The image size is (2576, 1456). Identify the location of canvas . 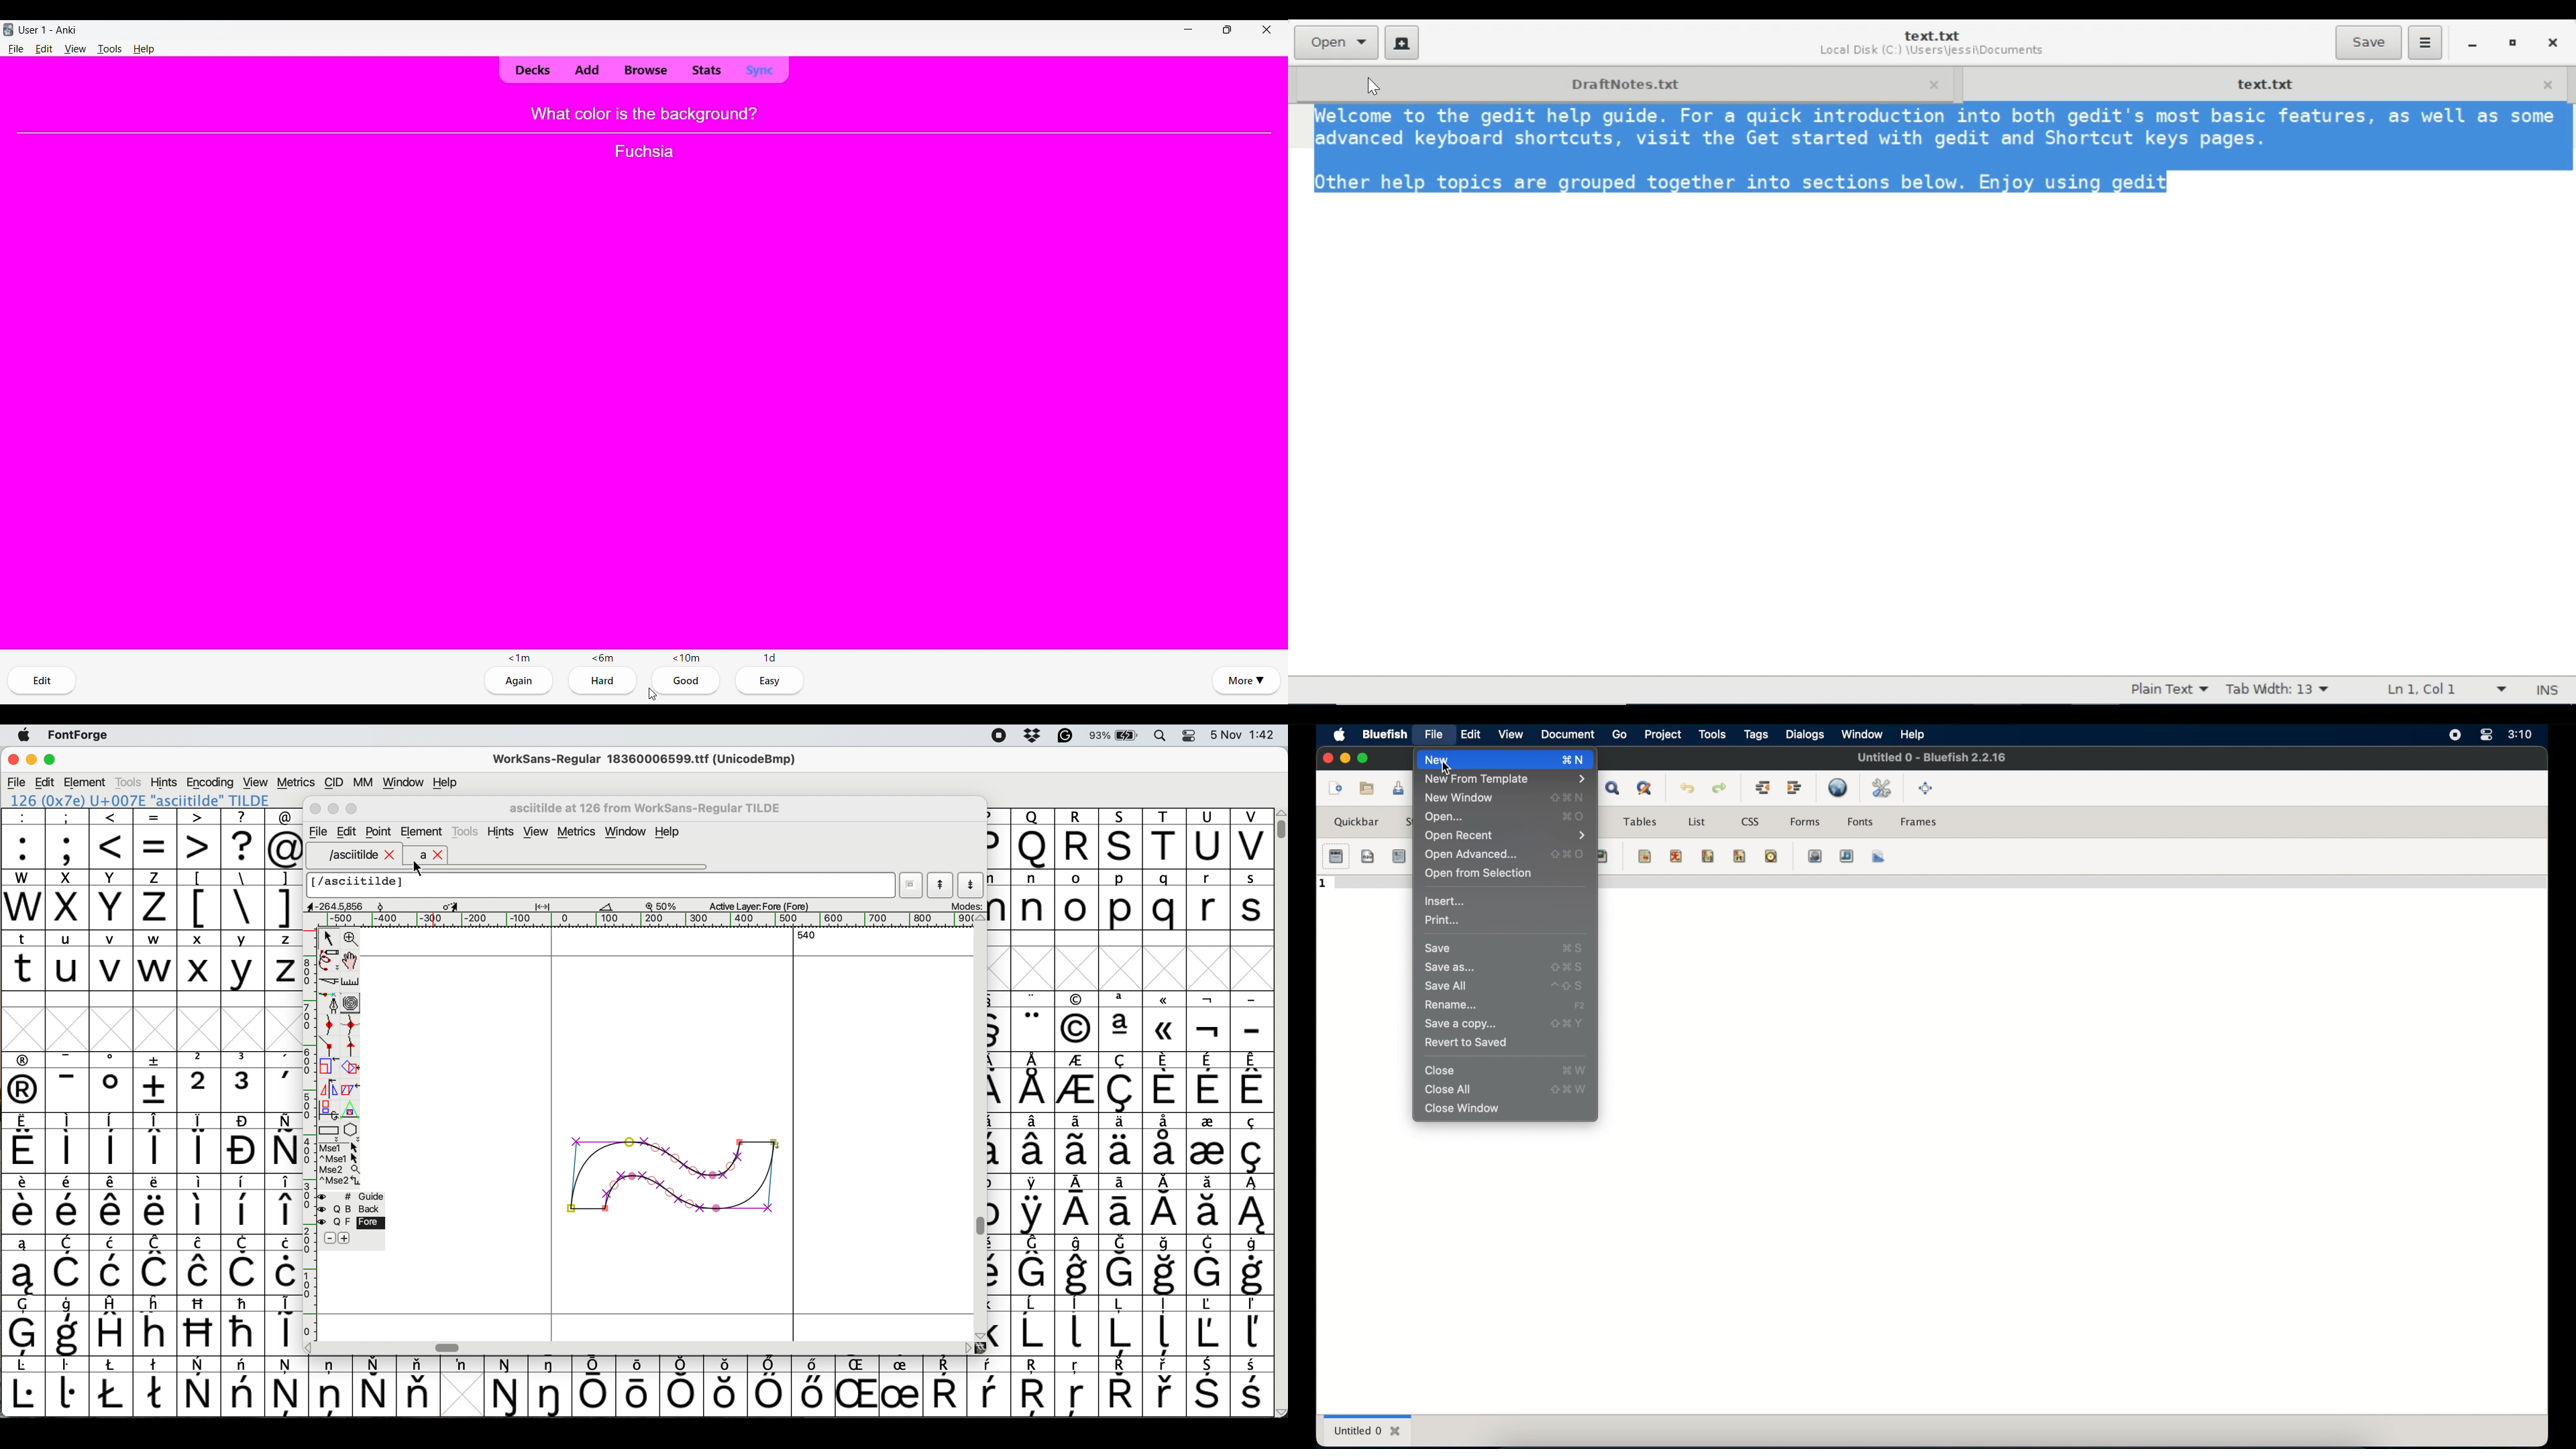
(1879, 856).